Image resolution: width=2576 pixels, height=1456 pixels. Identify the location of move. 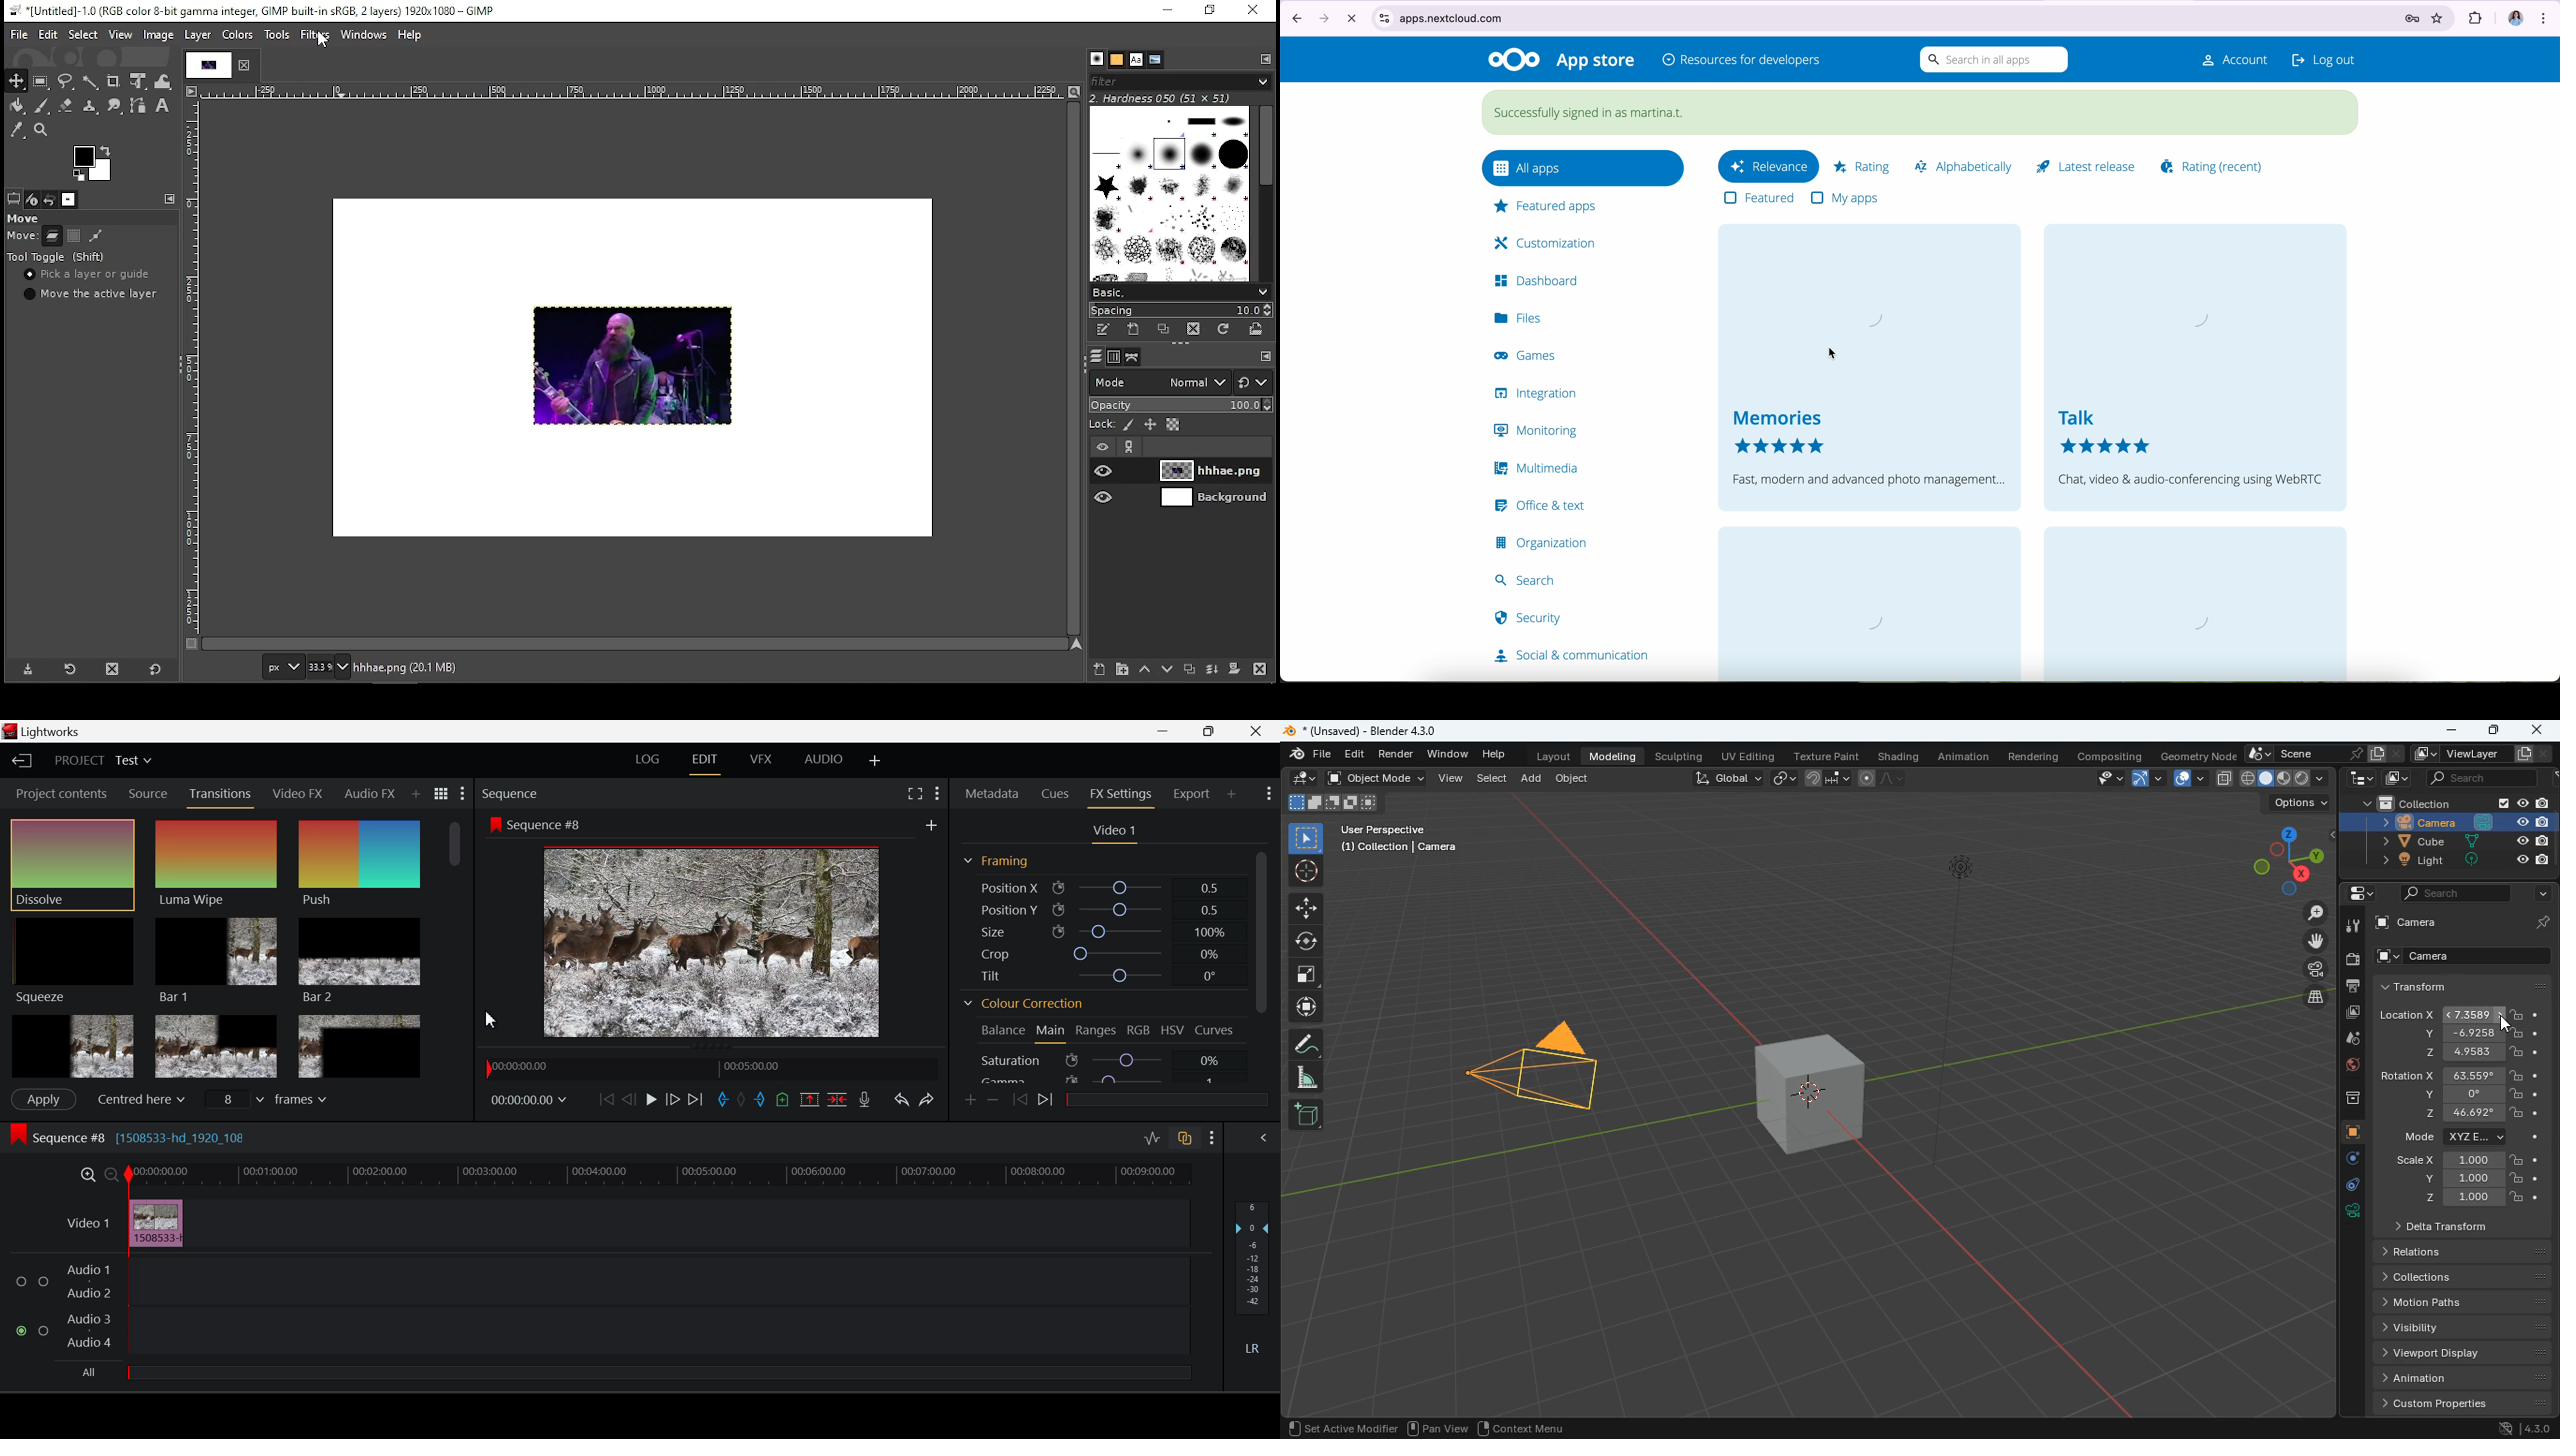
(1307, 907).